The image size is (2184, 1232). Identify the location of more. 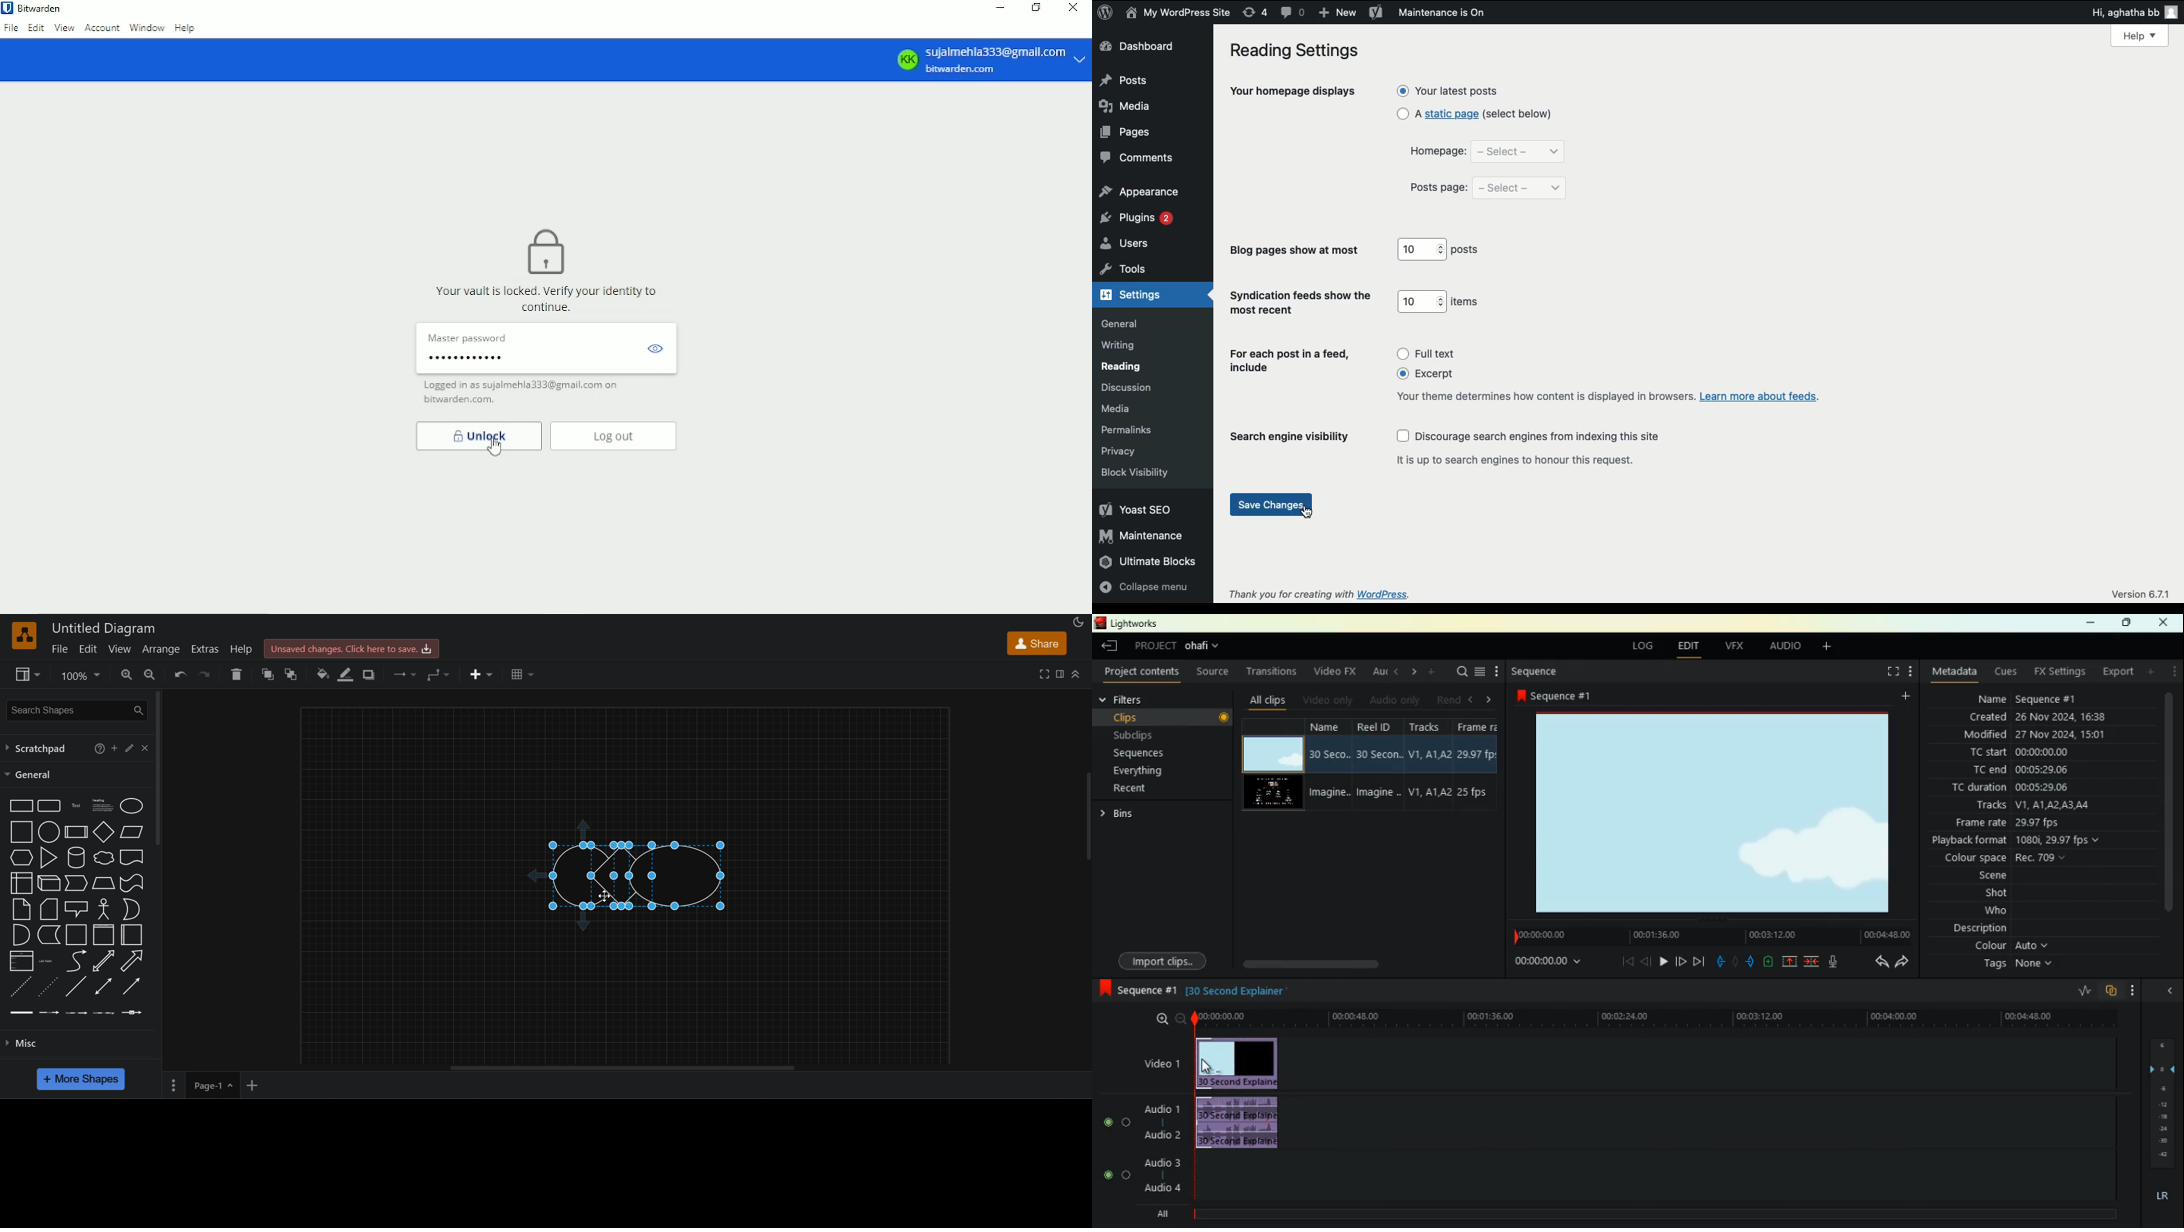
(2172, 673).